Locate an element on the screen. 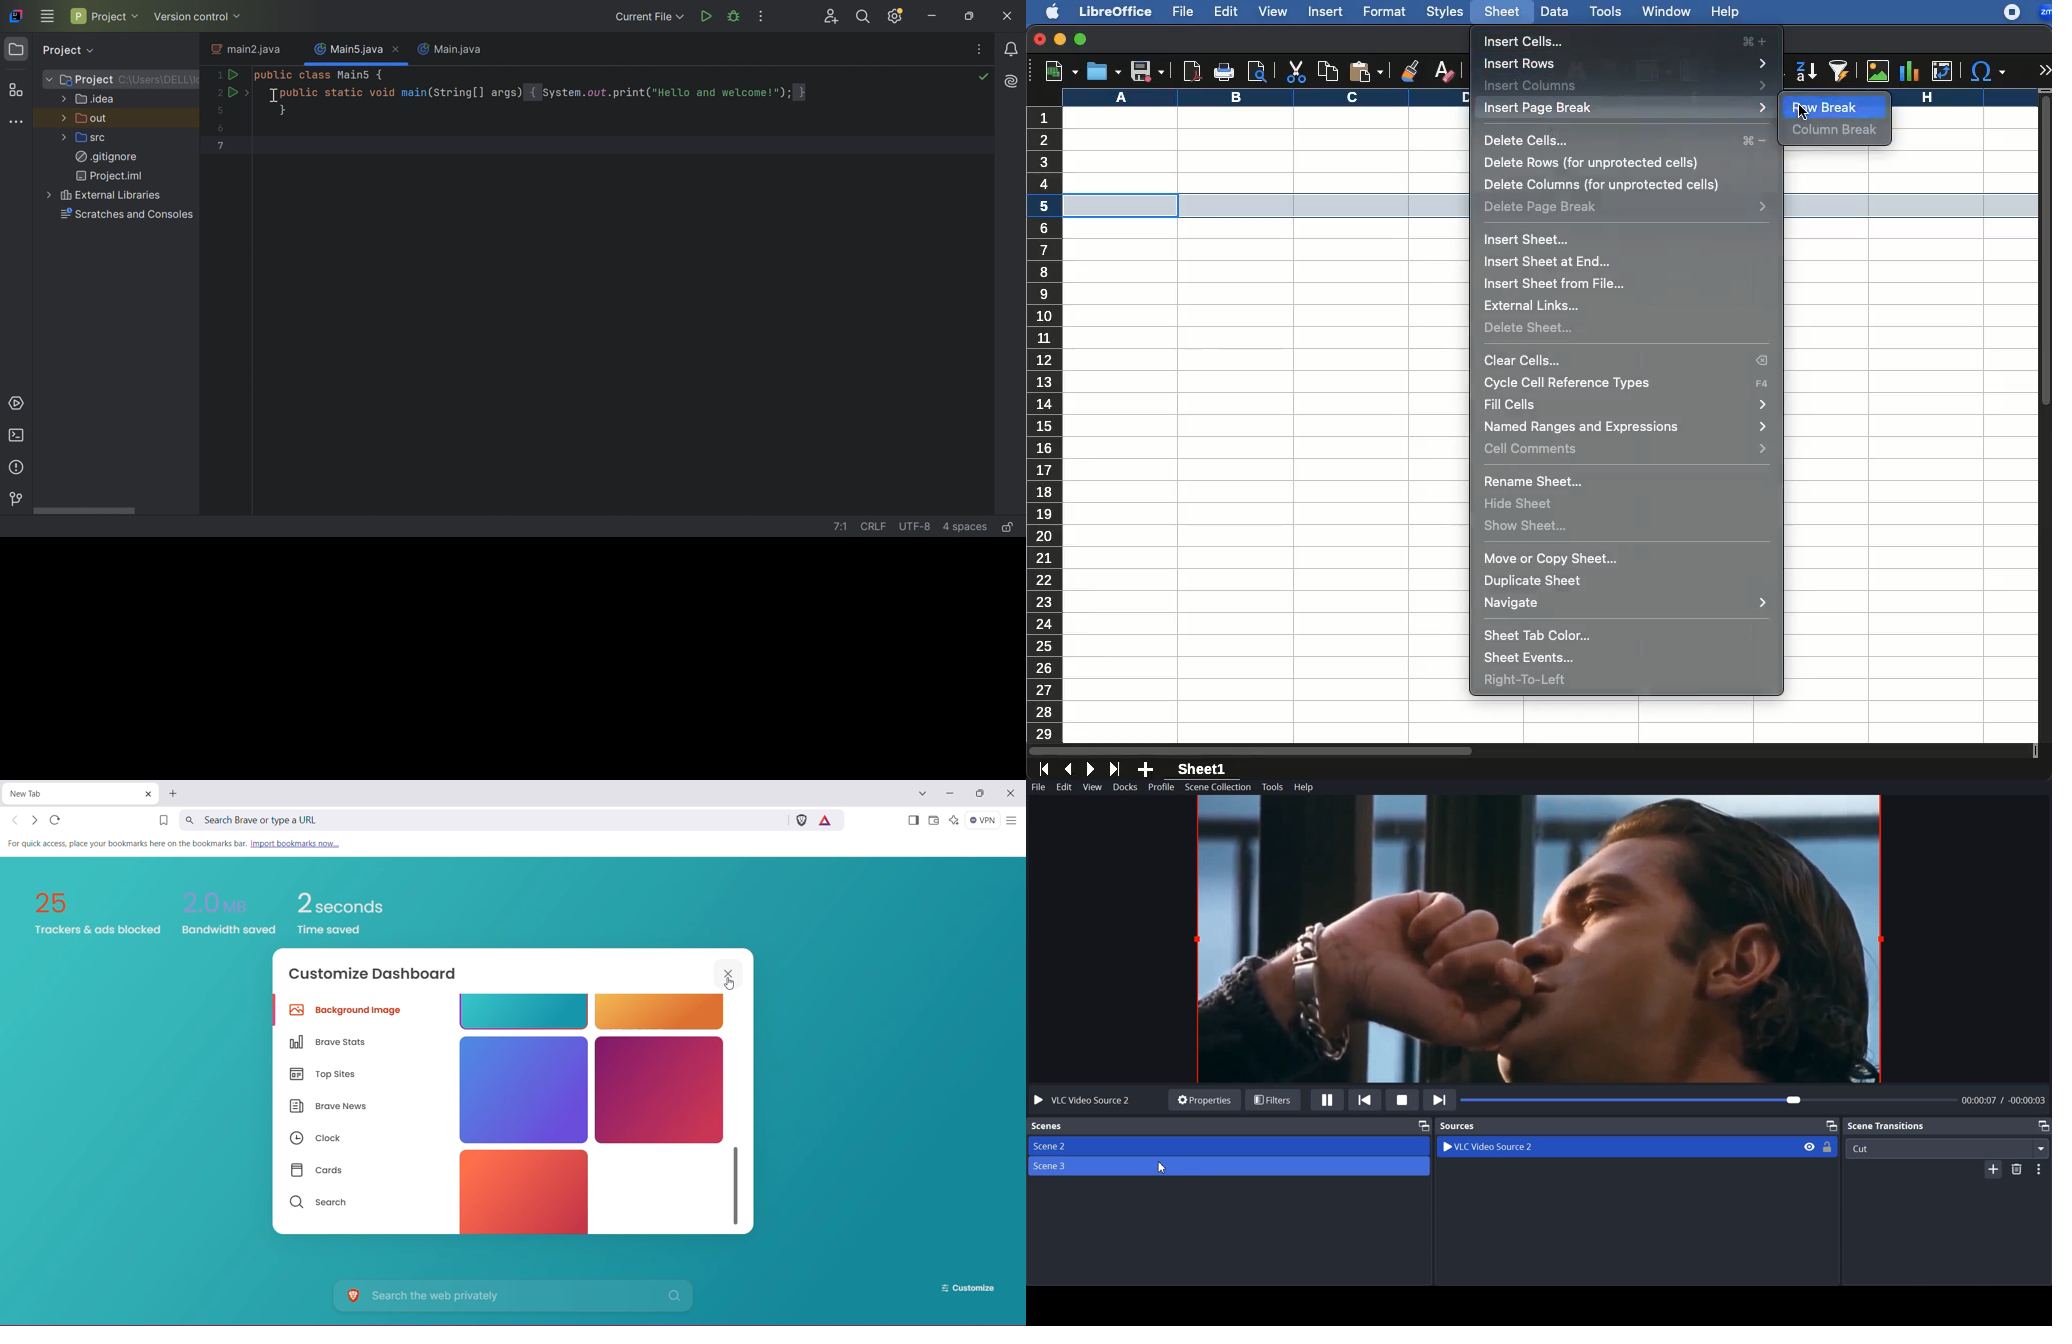 The image size is (2072, 1344). rows is located at coordinates (1043, 425).